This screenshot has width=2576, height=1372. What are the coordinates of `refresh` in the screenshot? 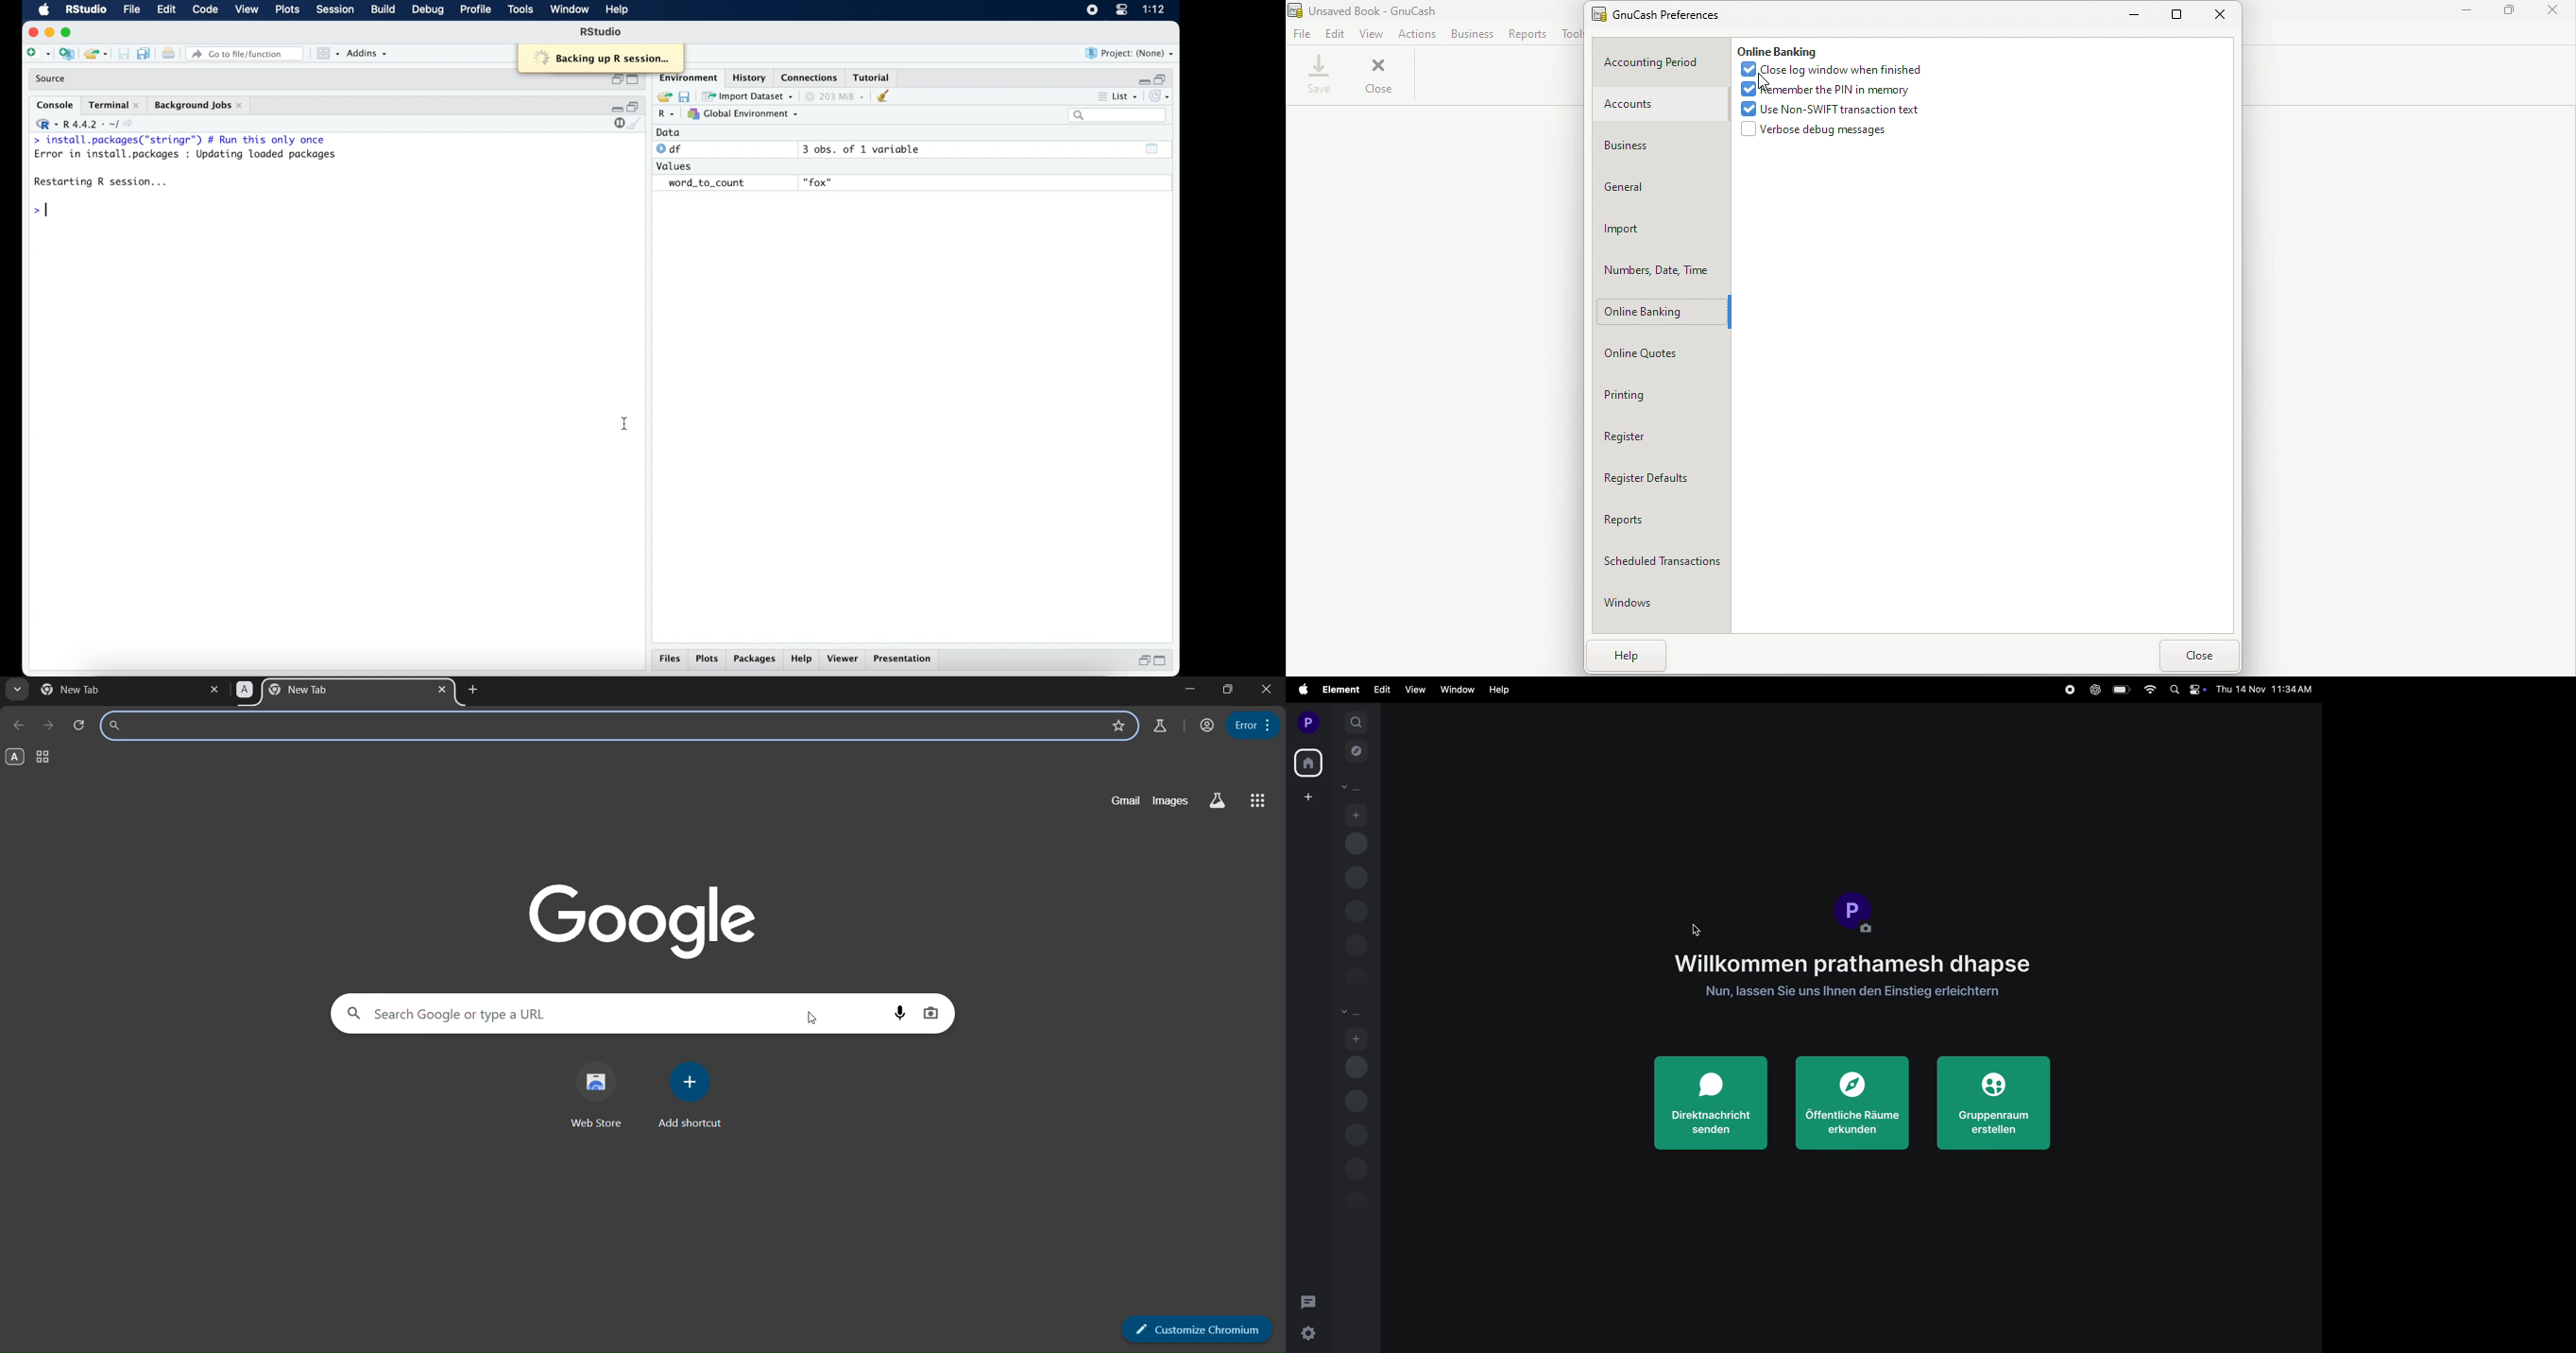 It's located at (1162, 96).